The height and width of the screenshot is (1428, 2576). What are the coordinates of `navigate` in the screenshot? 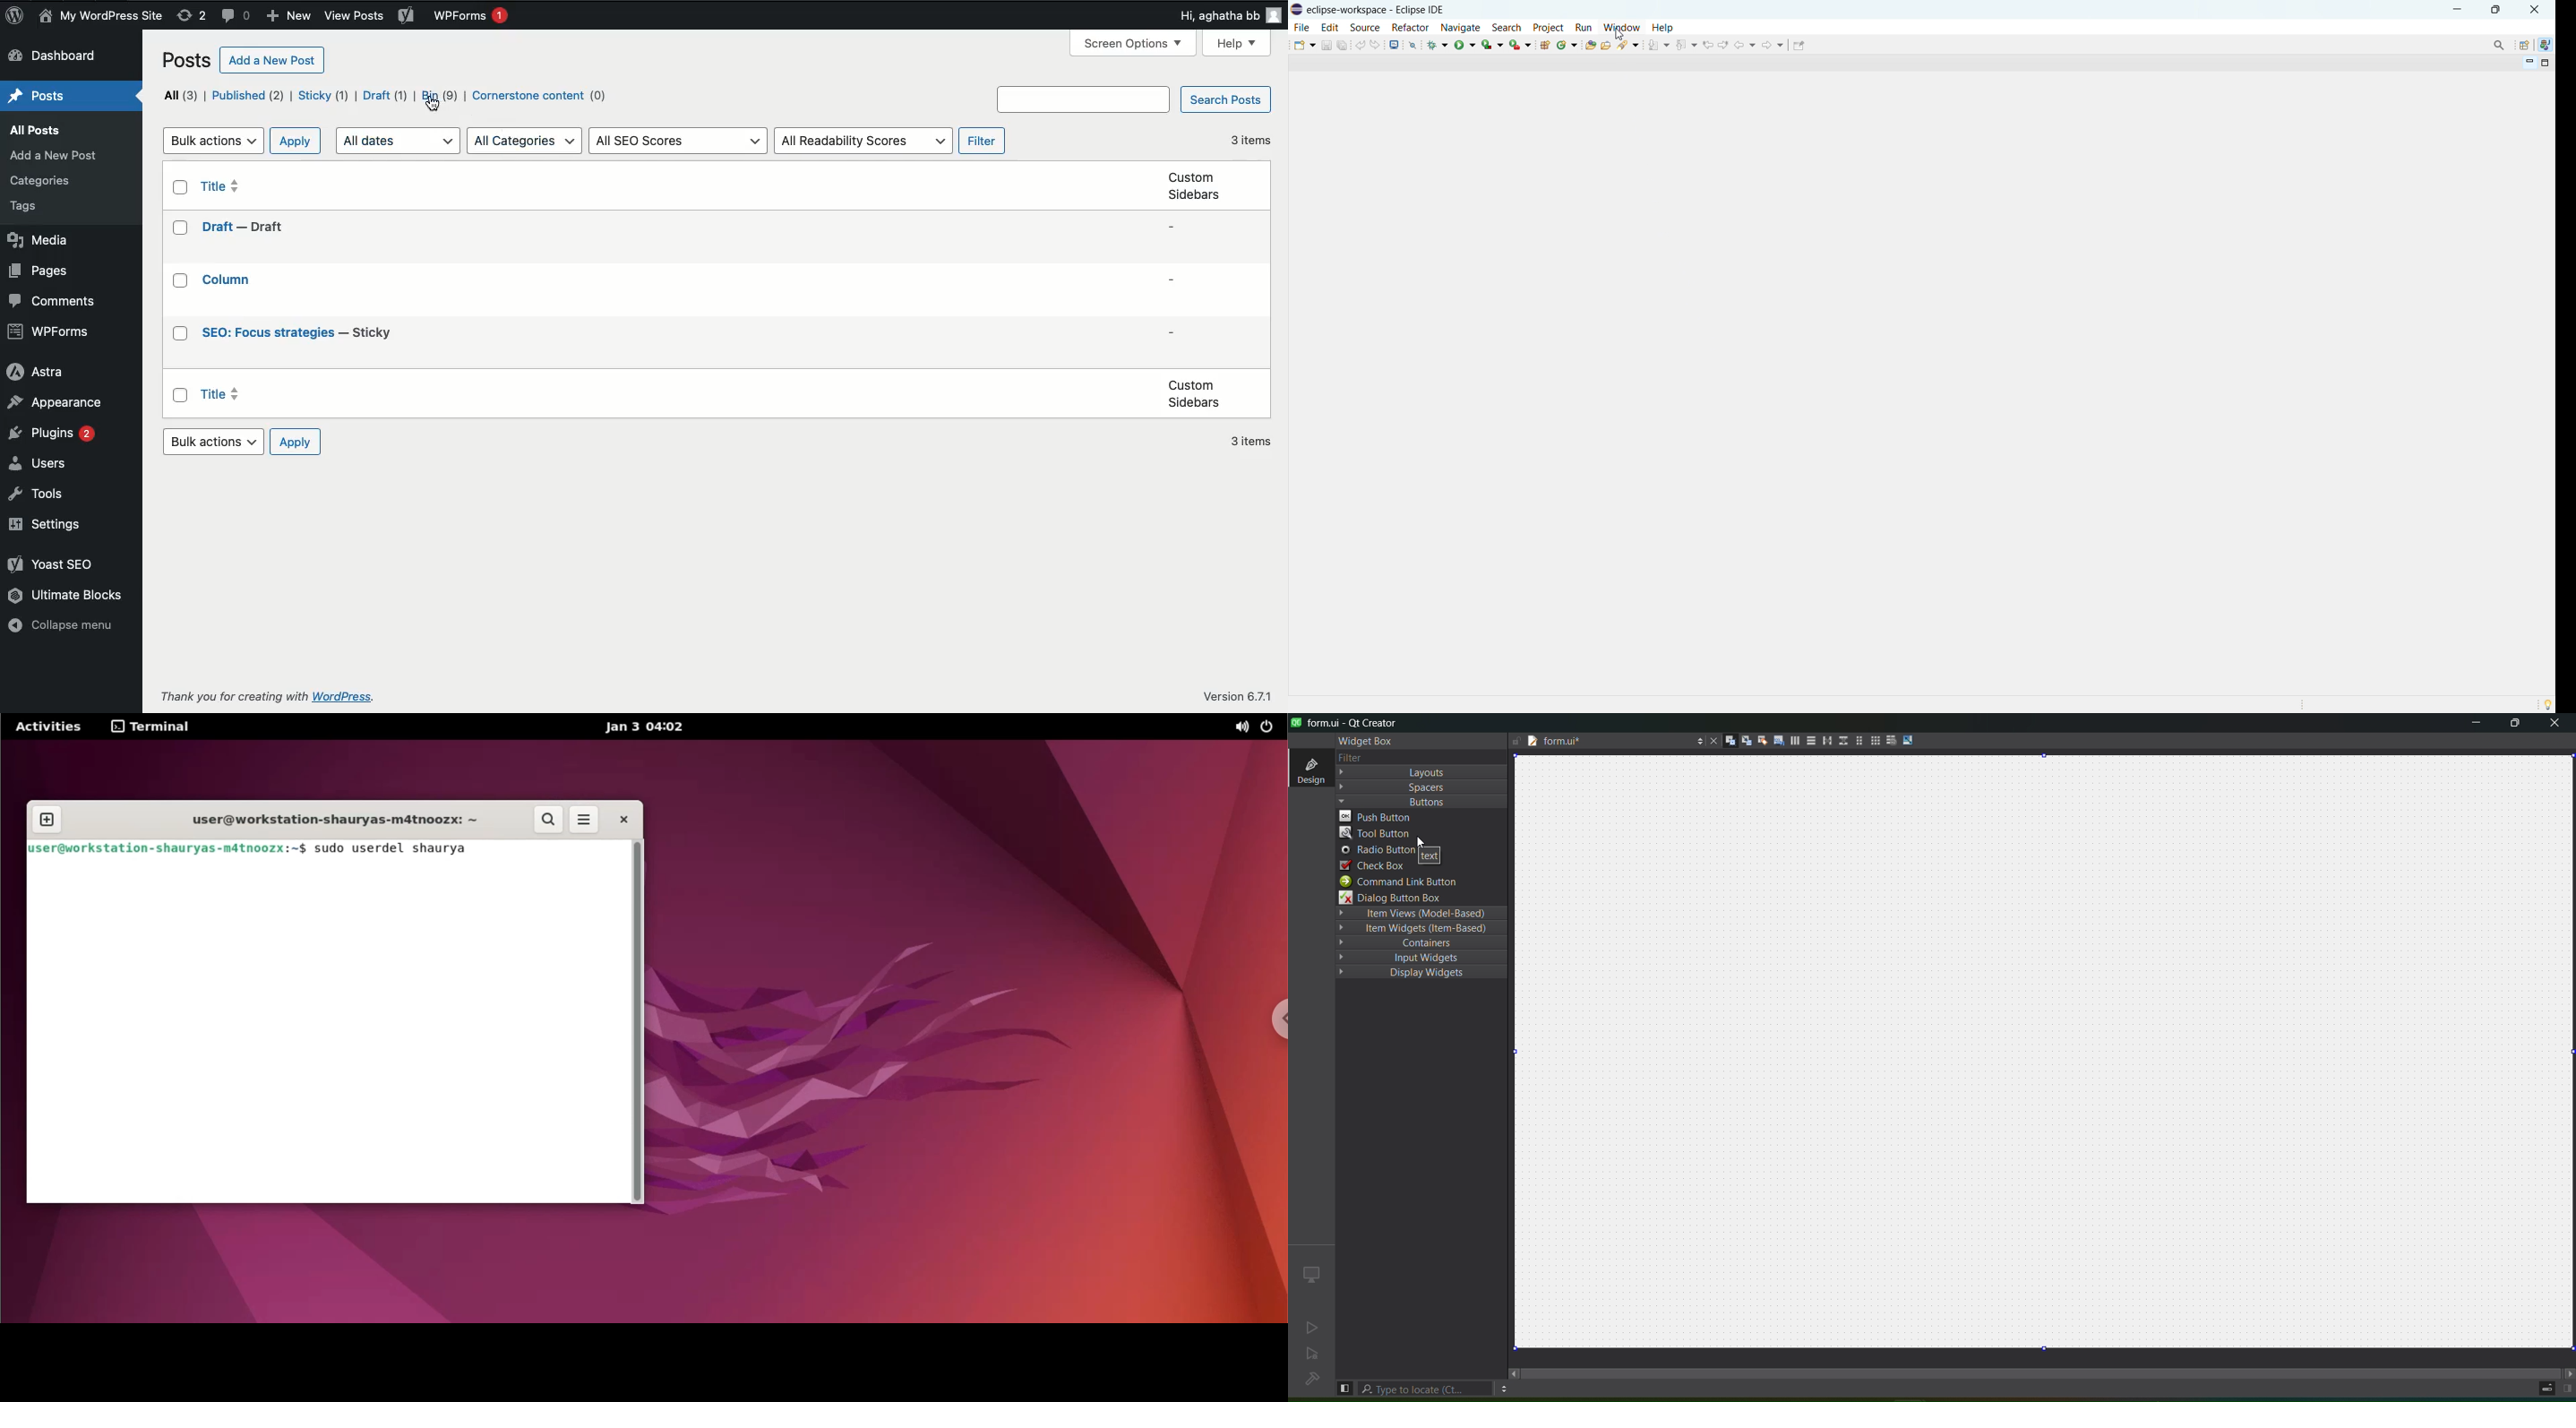 It's located at (1460, 27).